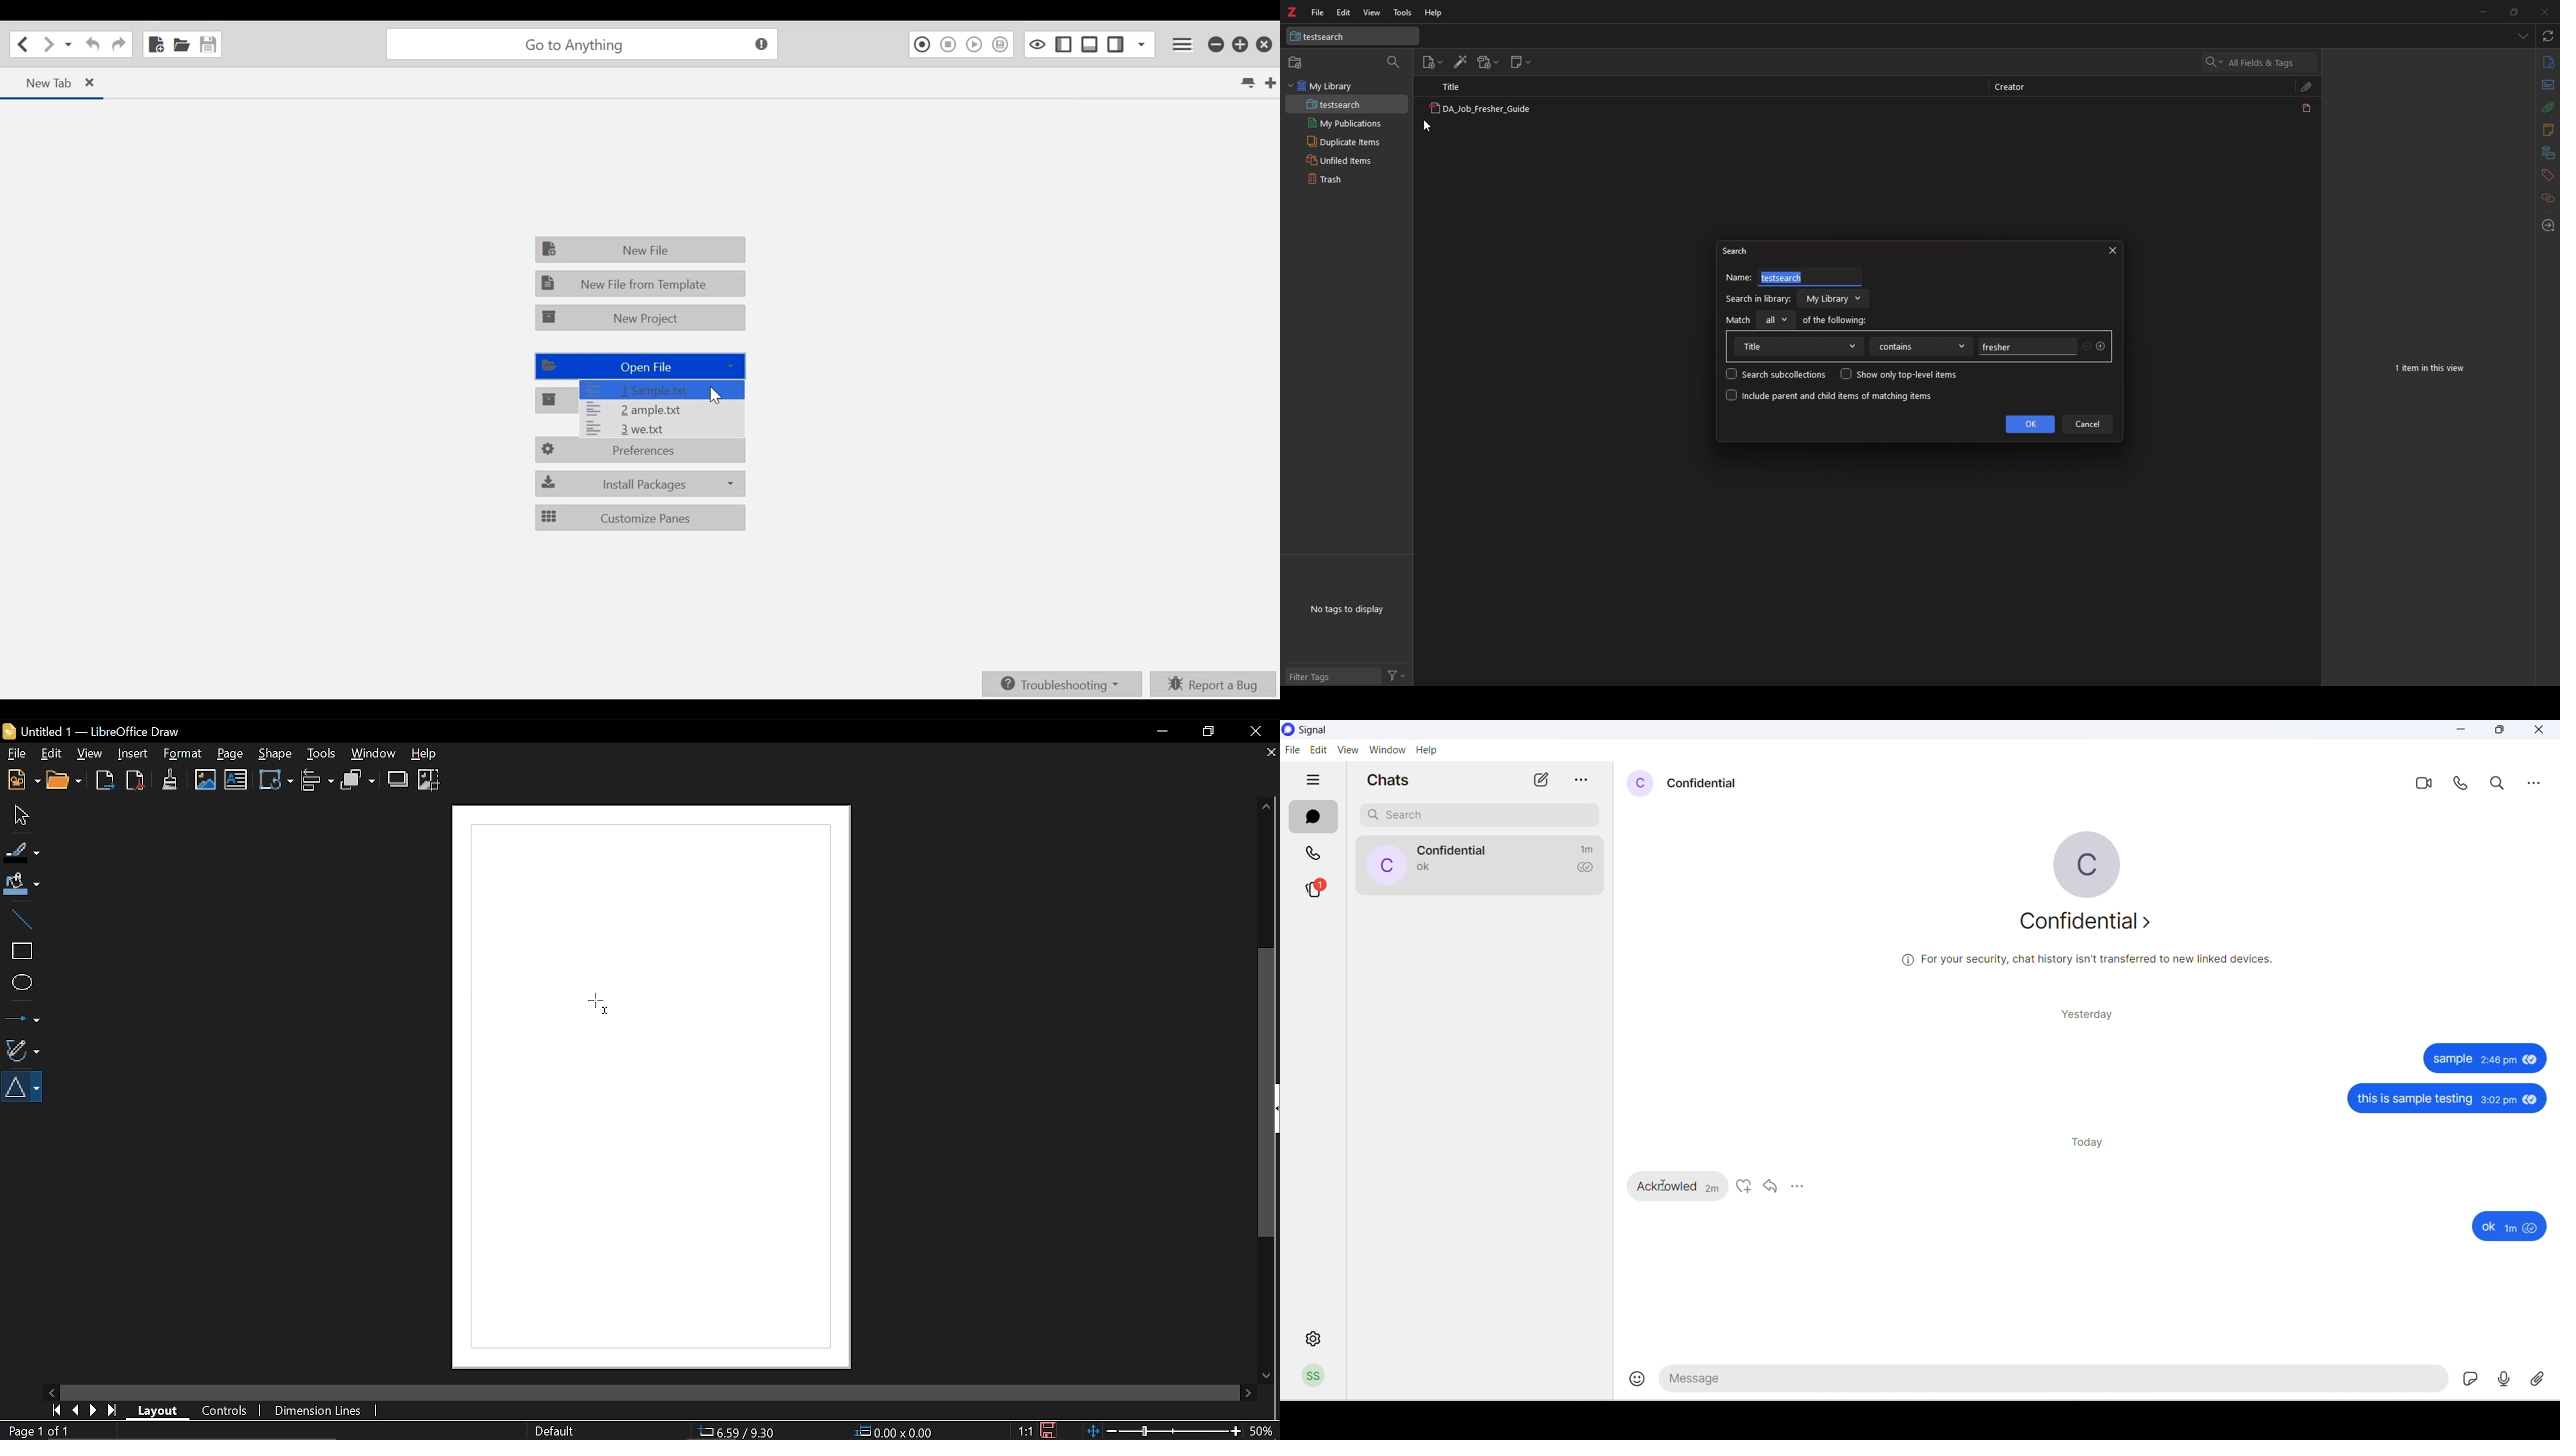 This screenshot has height=1456, width=2576. Describe the element at coordinates (433, 753) in the screenshot. I see `Help` at that location.